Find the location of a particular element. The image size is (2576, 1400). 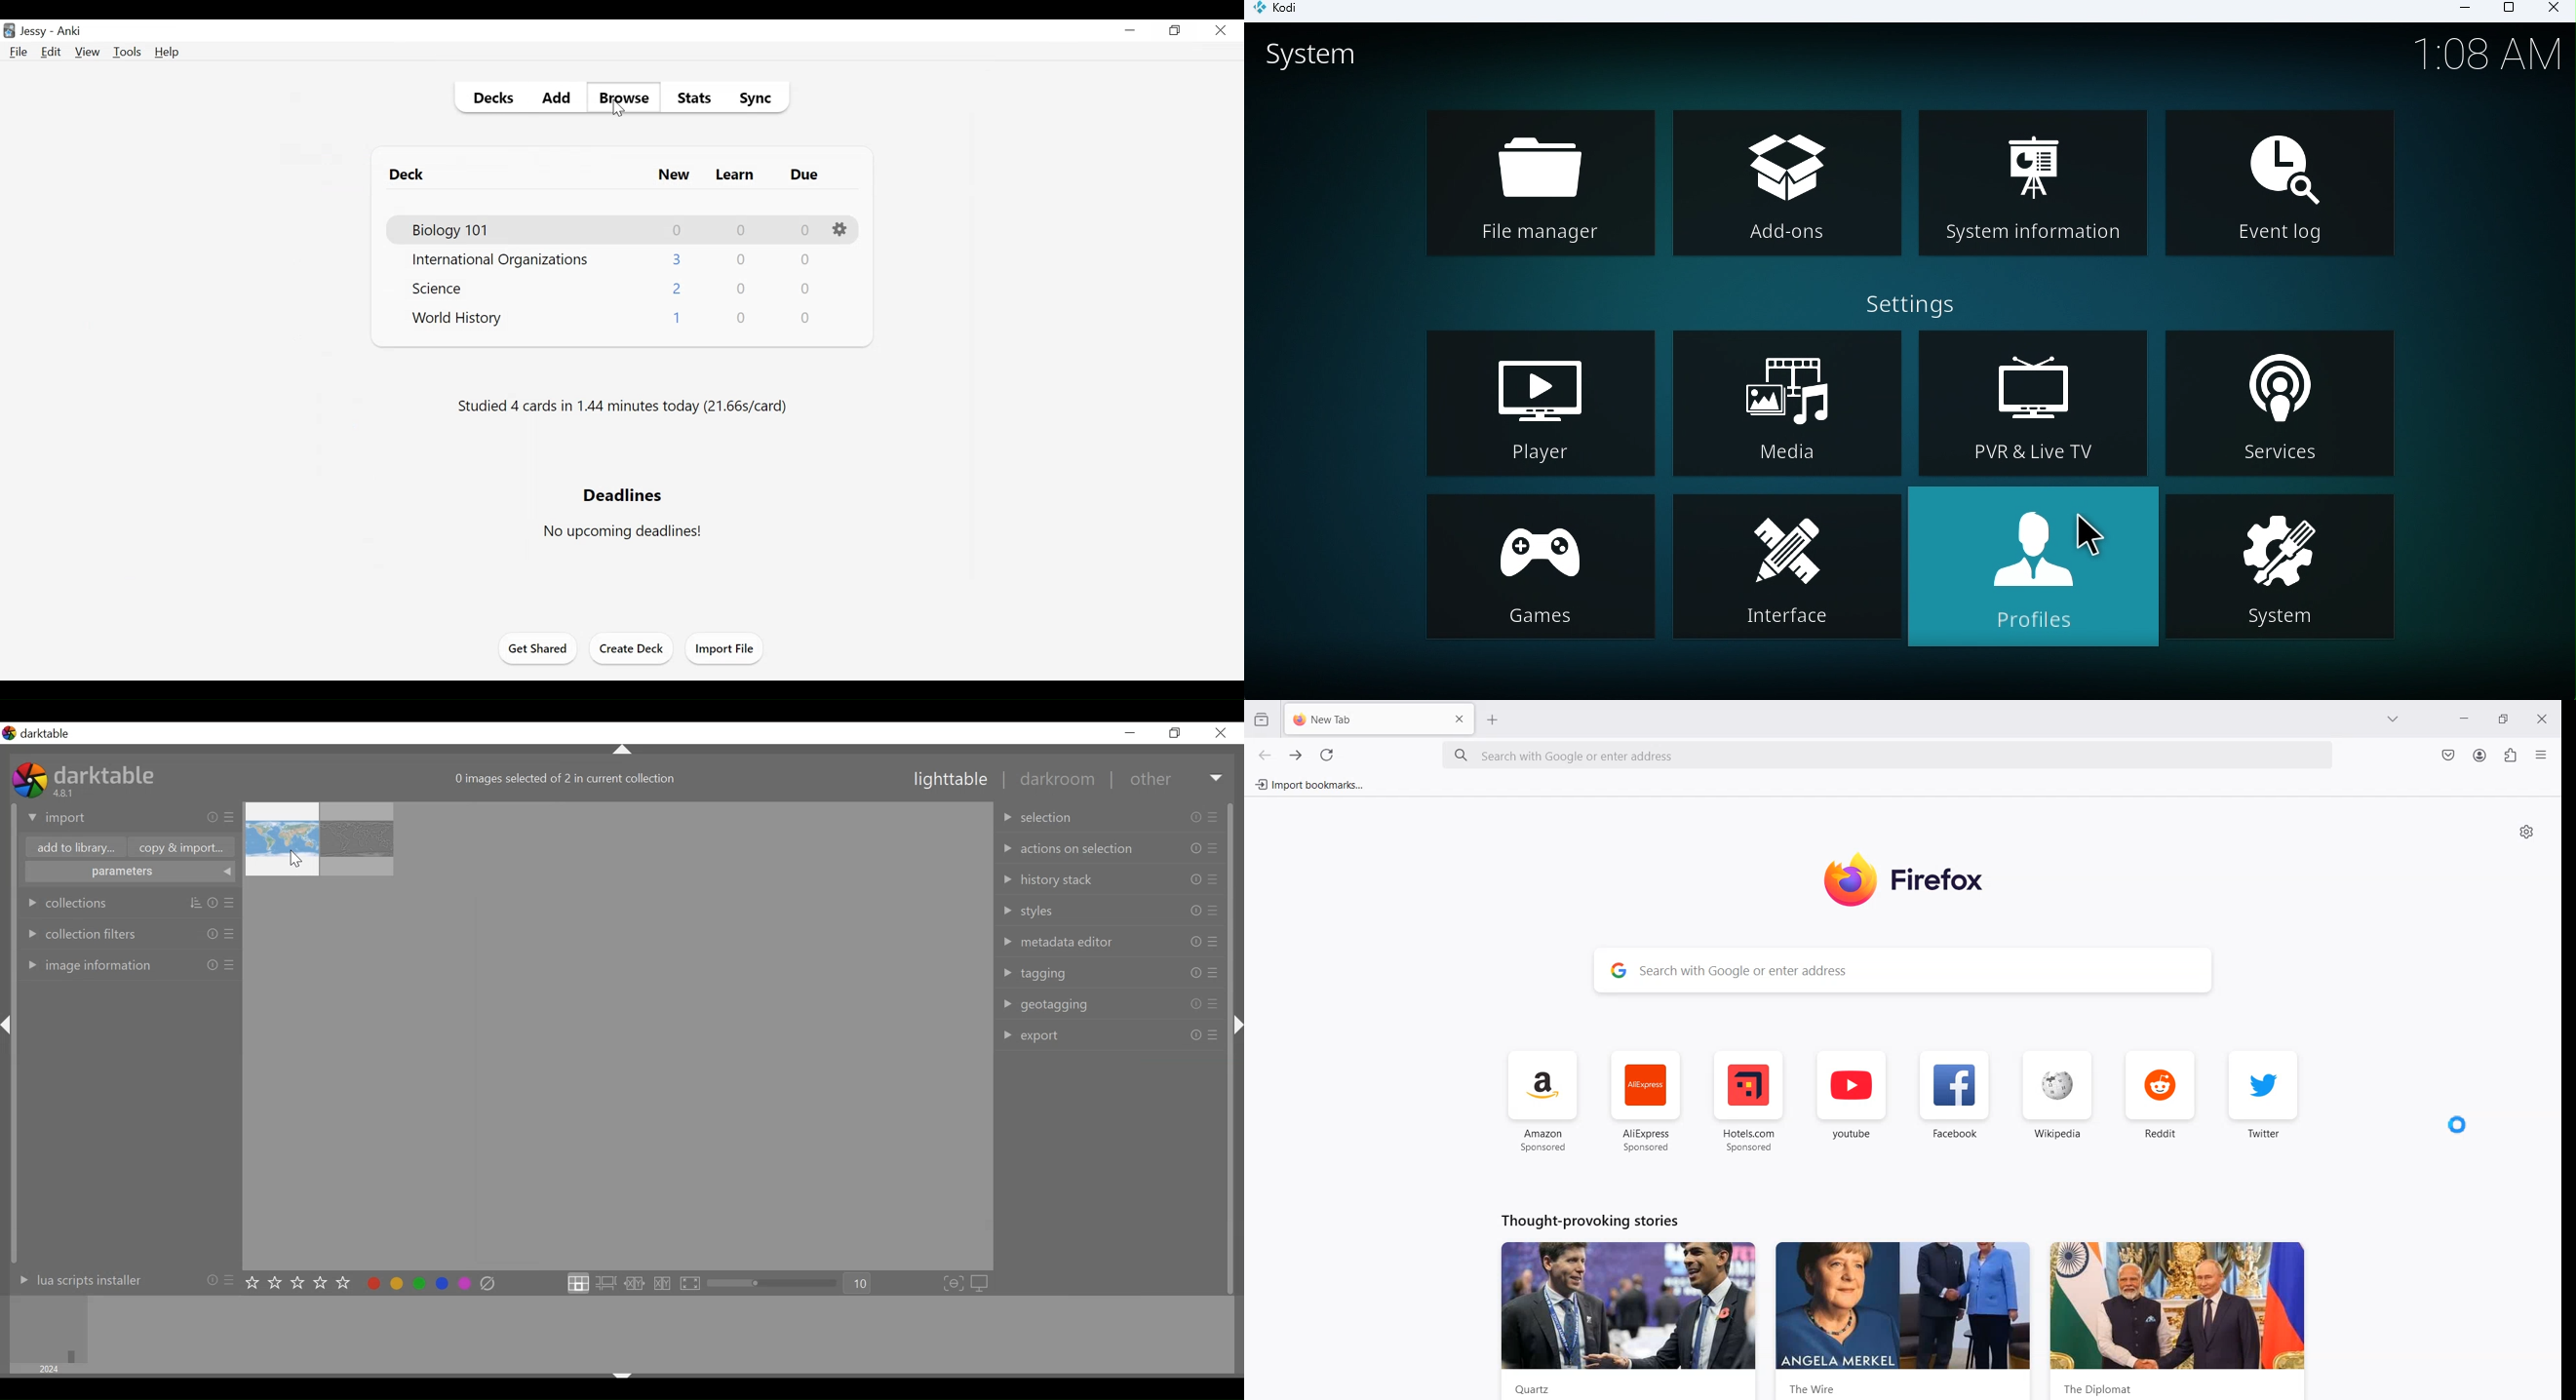

Maximize is located at coordinates (2508, 12).